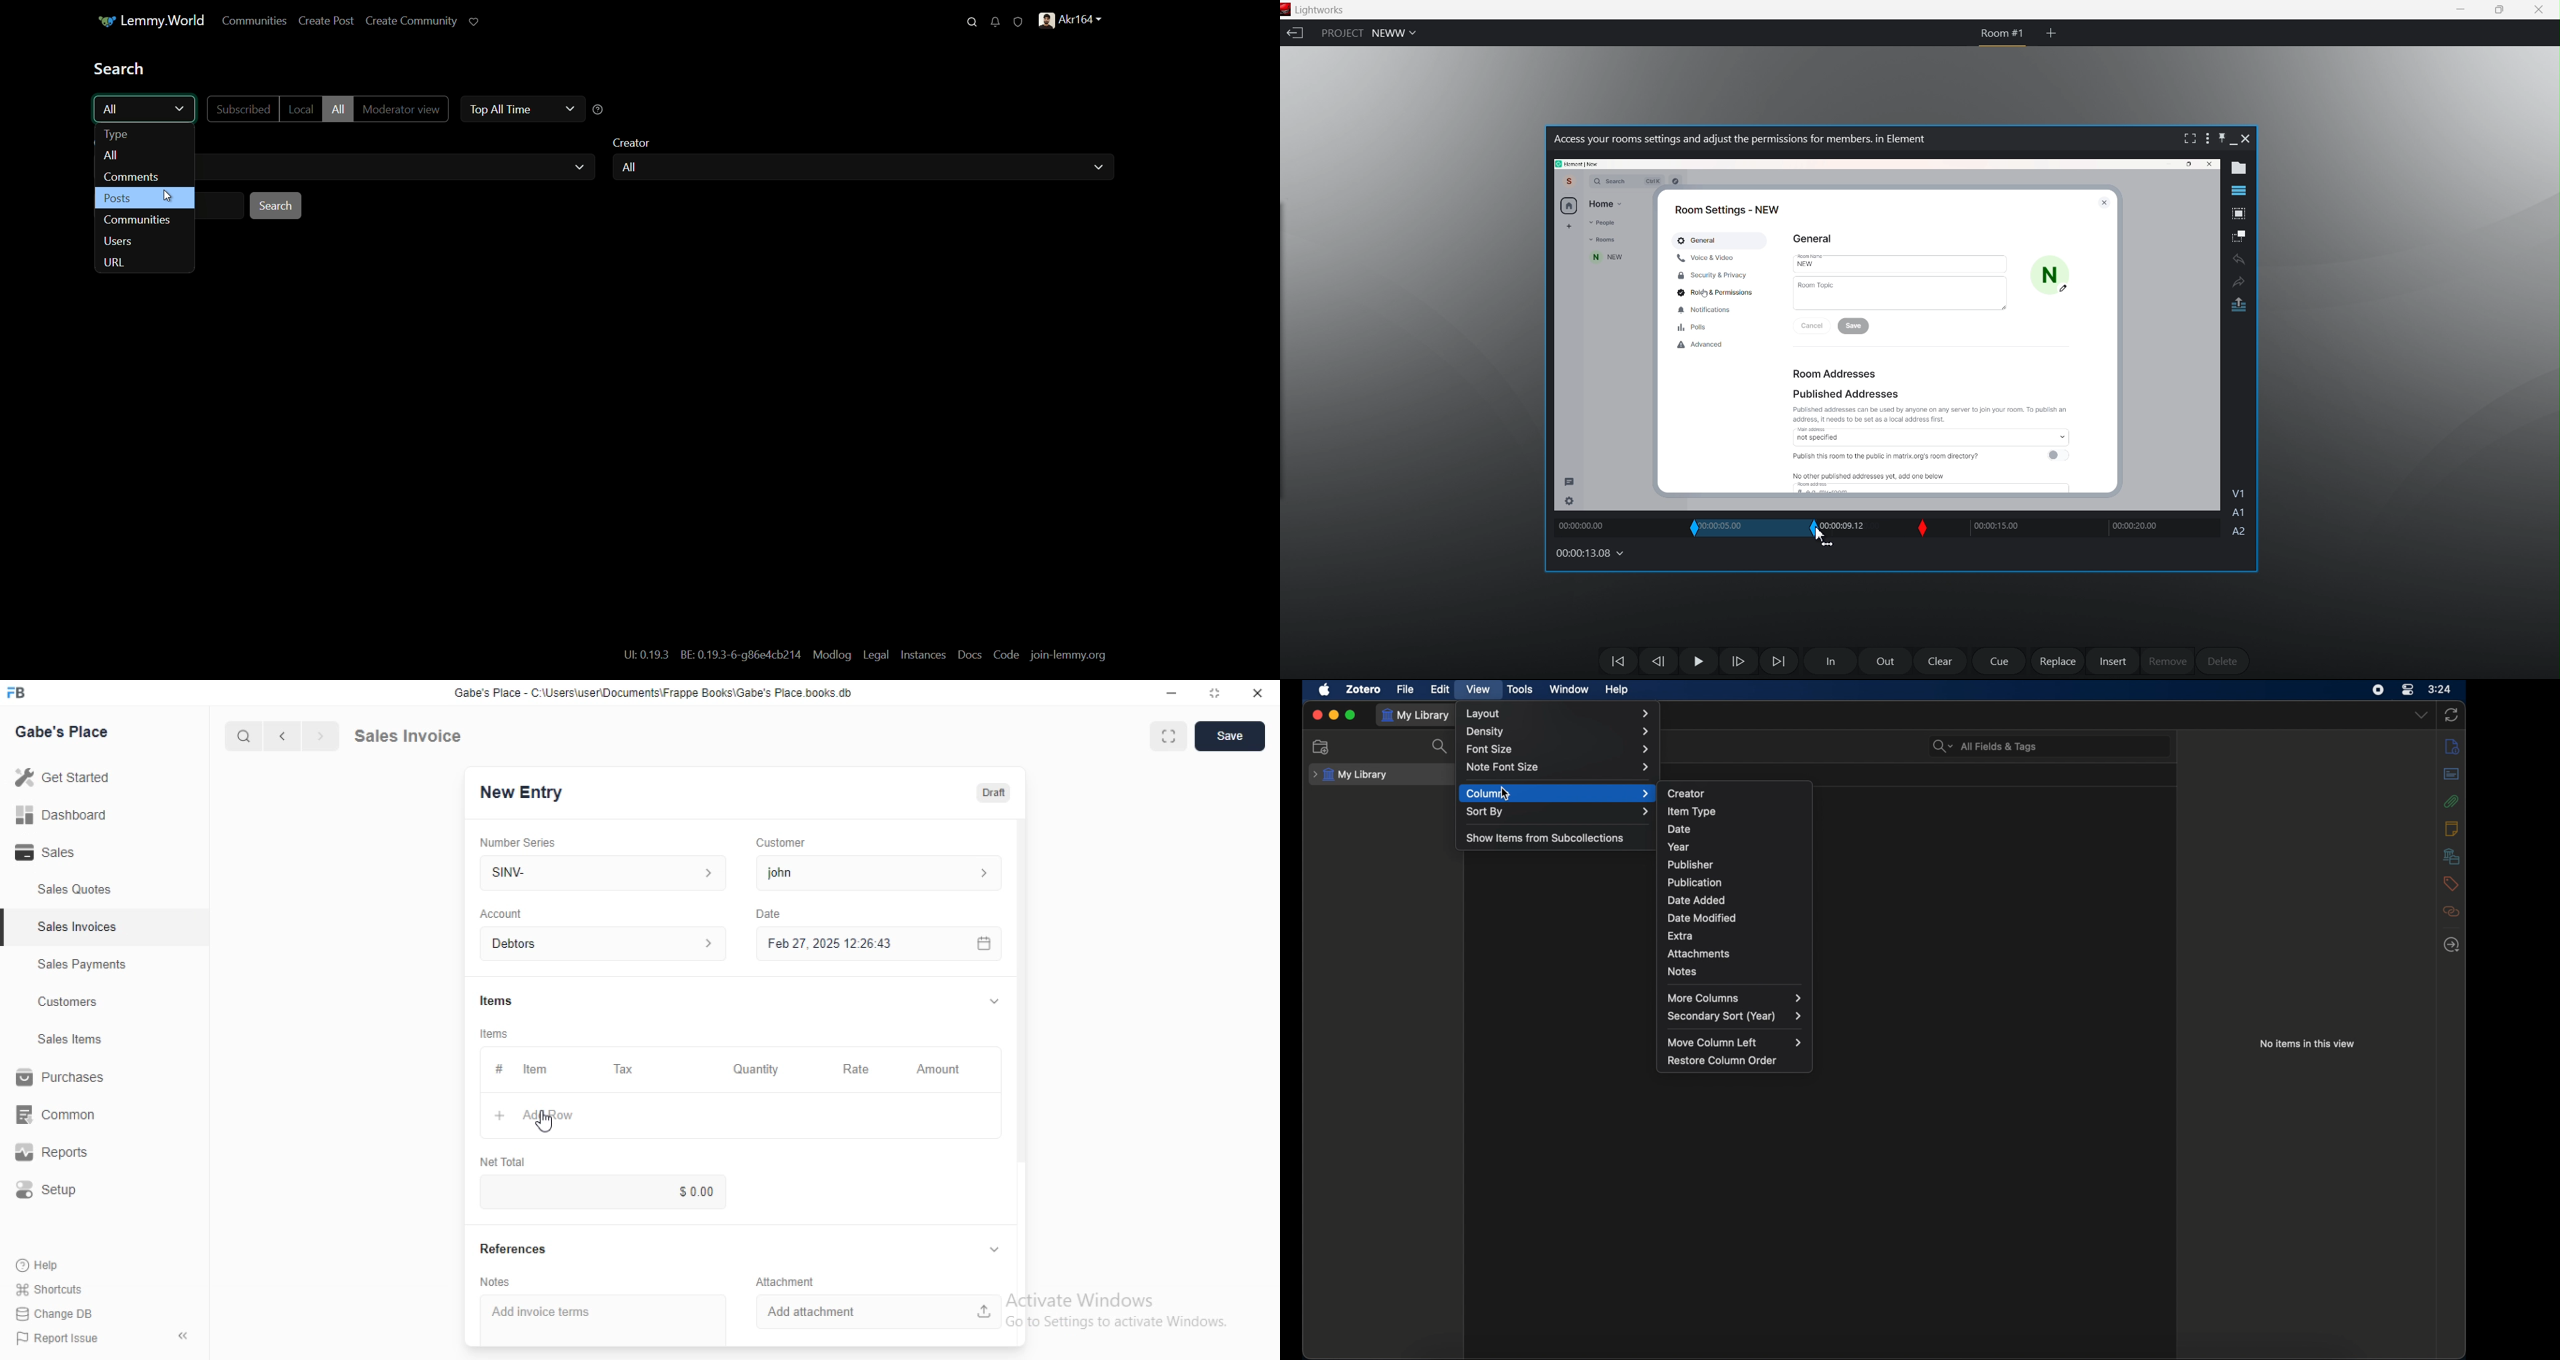 This screenshot has width=2576, height=1372. What do you see at coordinates (1351, 775) in the screenshot?
I see `my library` at bounding box center [1351, 775].